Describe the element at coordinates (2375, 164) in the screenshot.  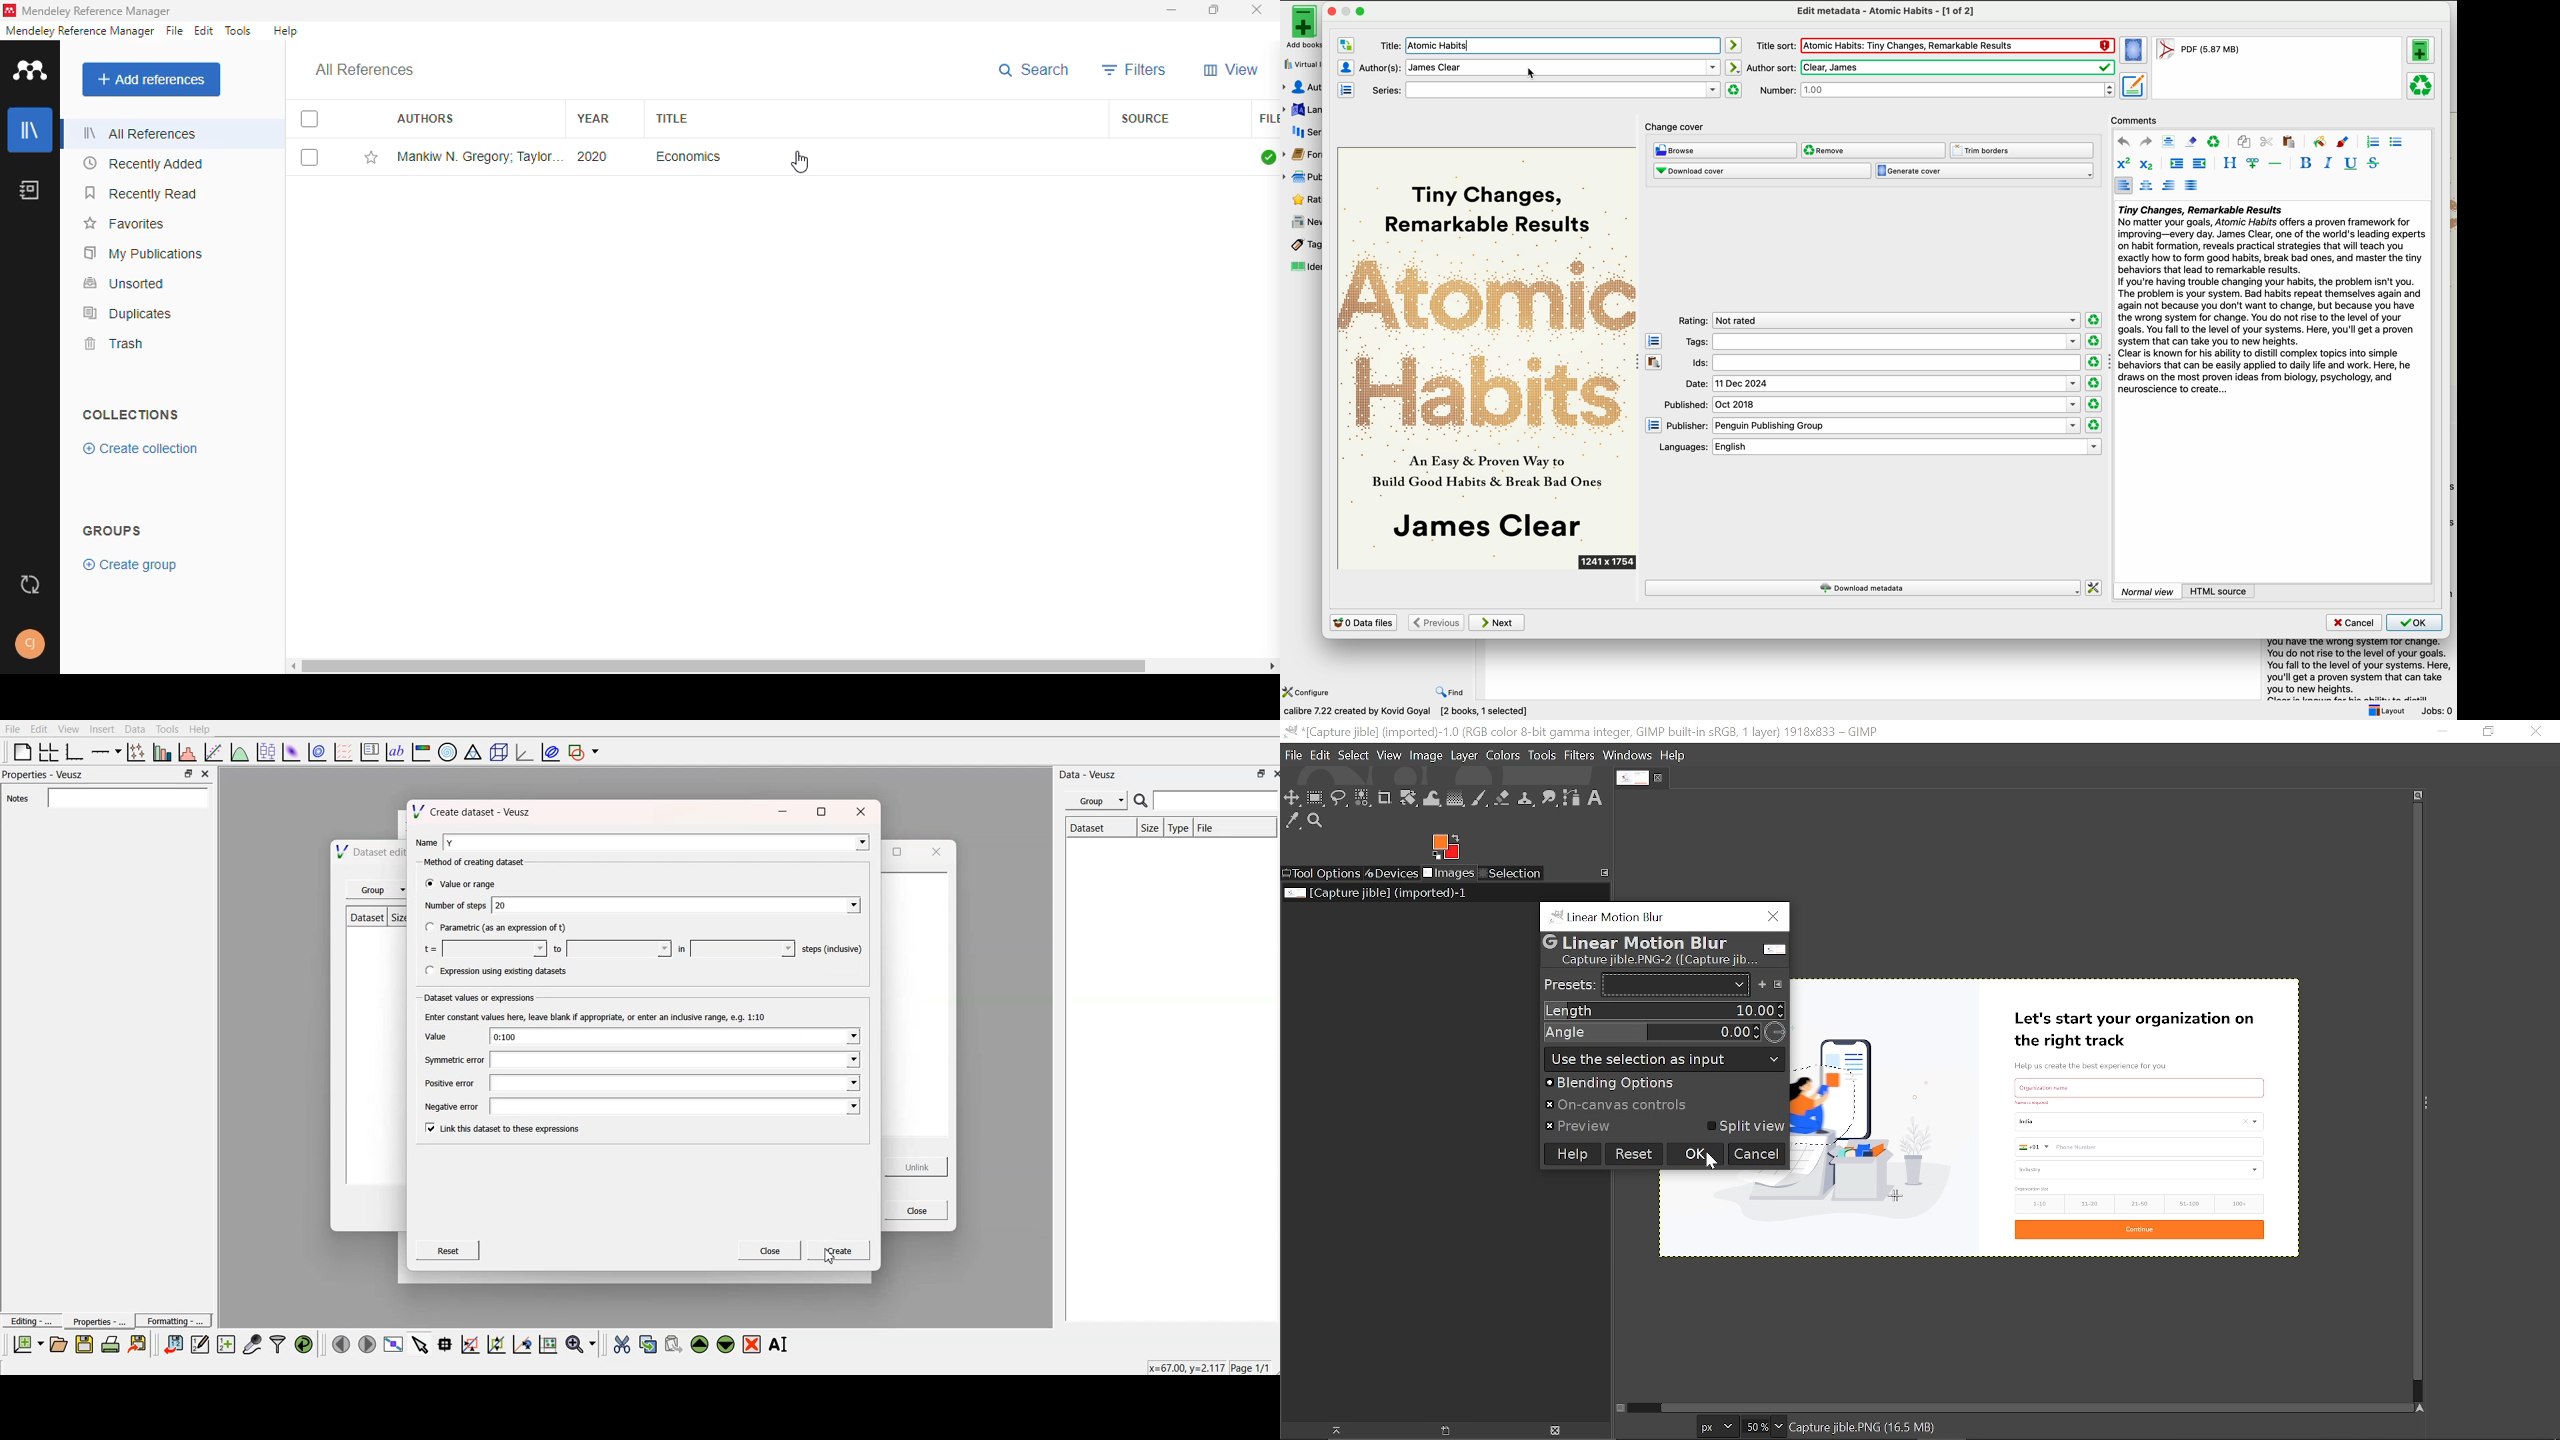
I see `strikeythrough` at that location.